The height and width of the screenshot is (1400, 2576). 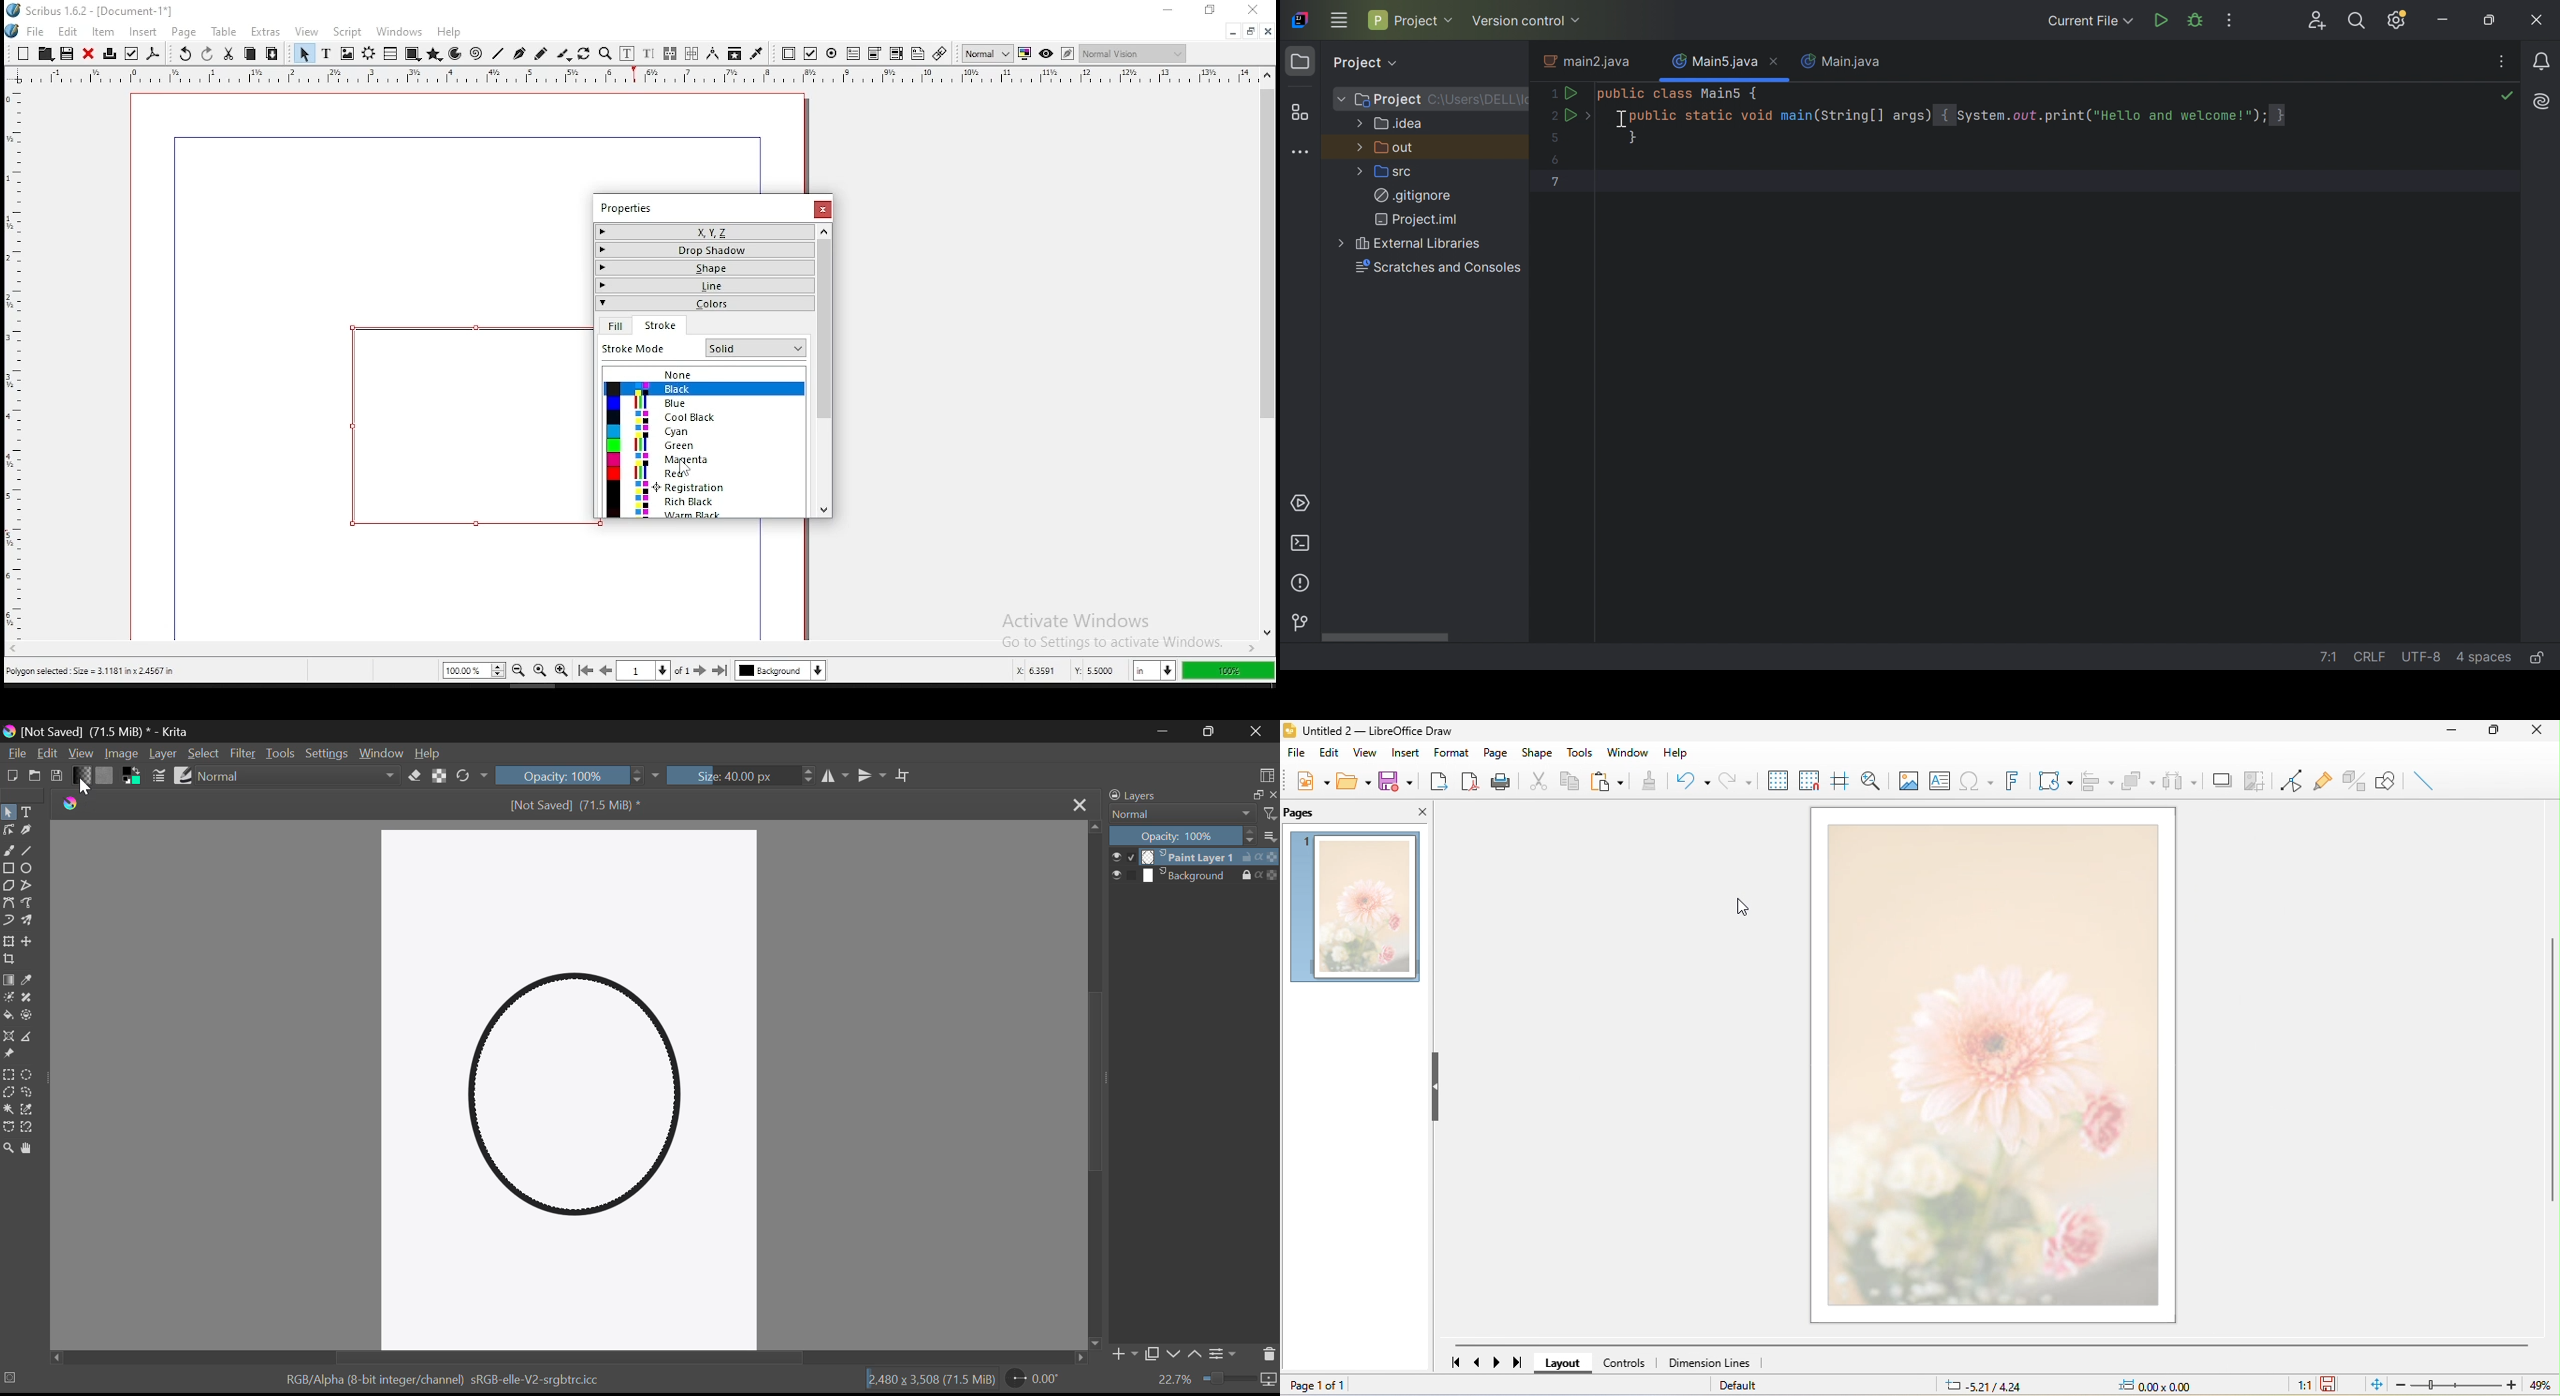 I want to click on Calligraphic Tool, so click(x=29, y=833).